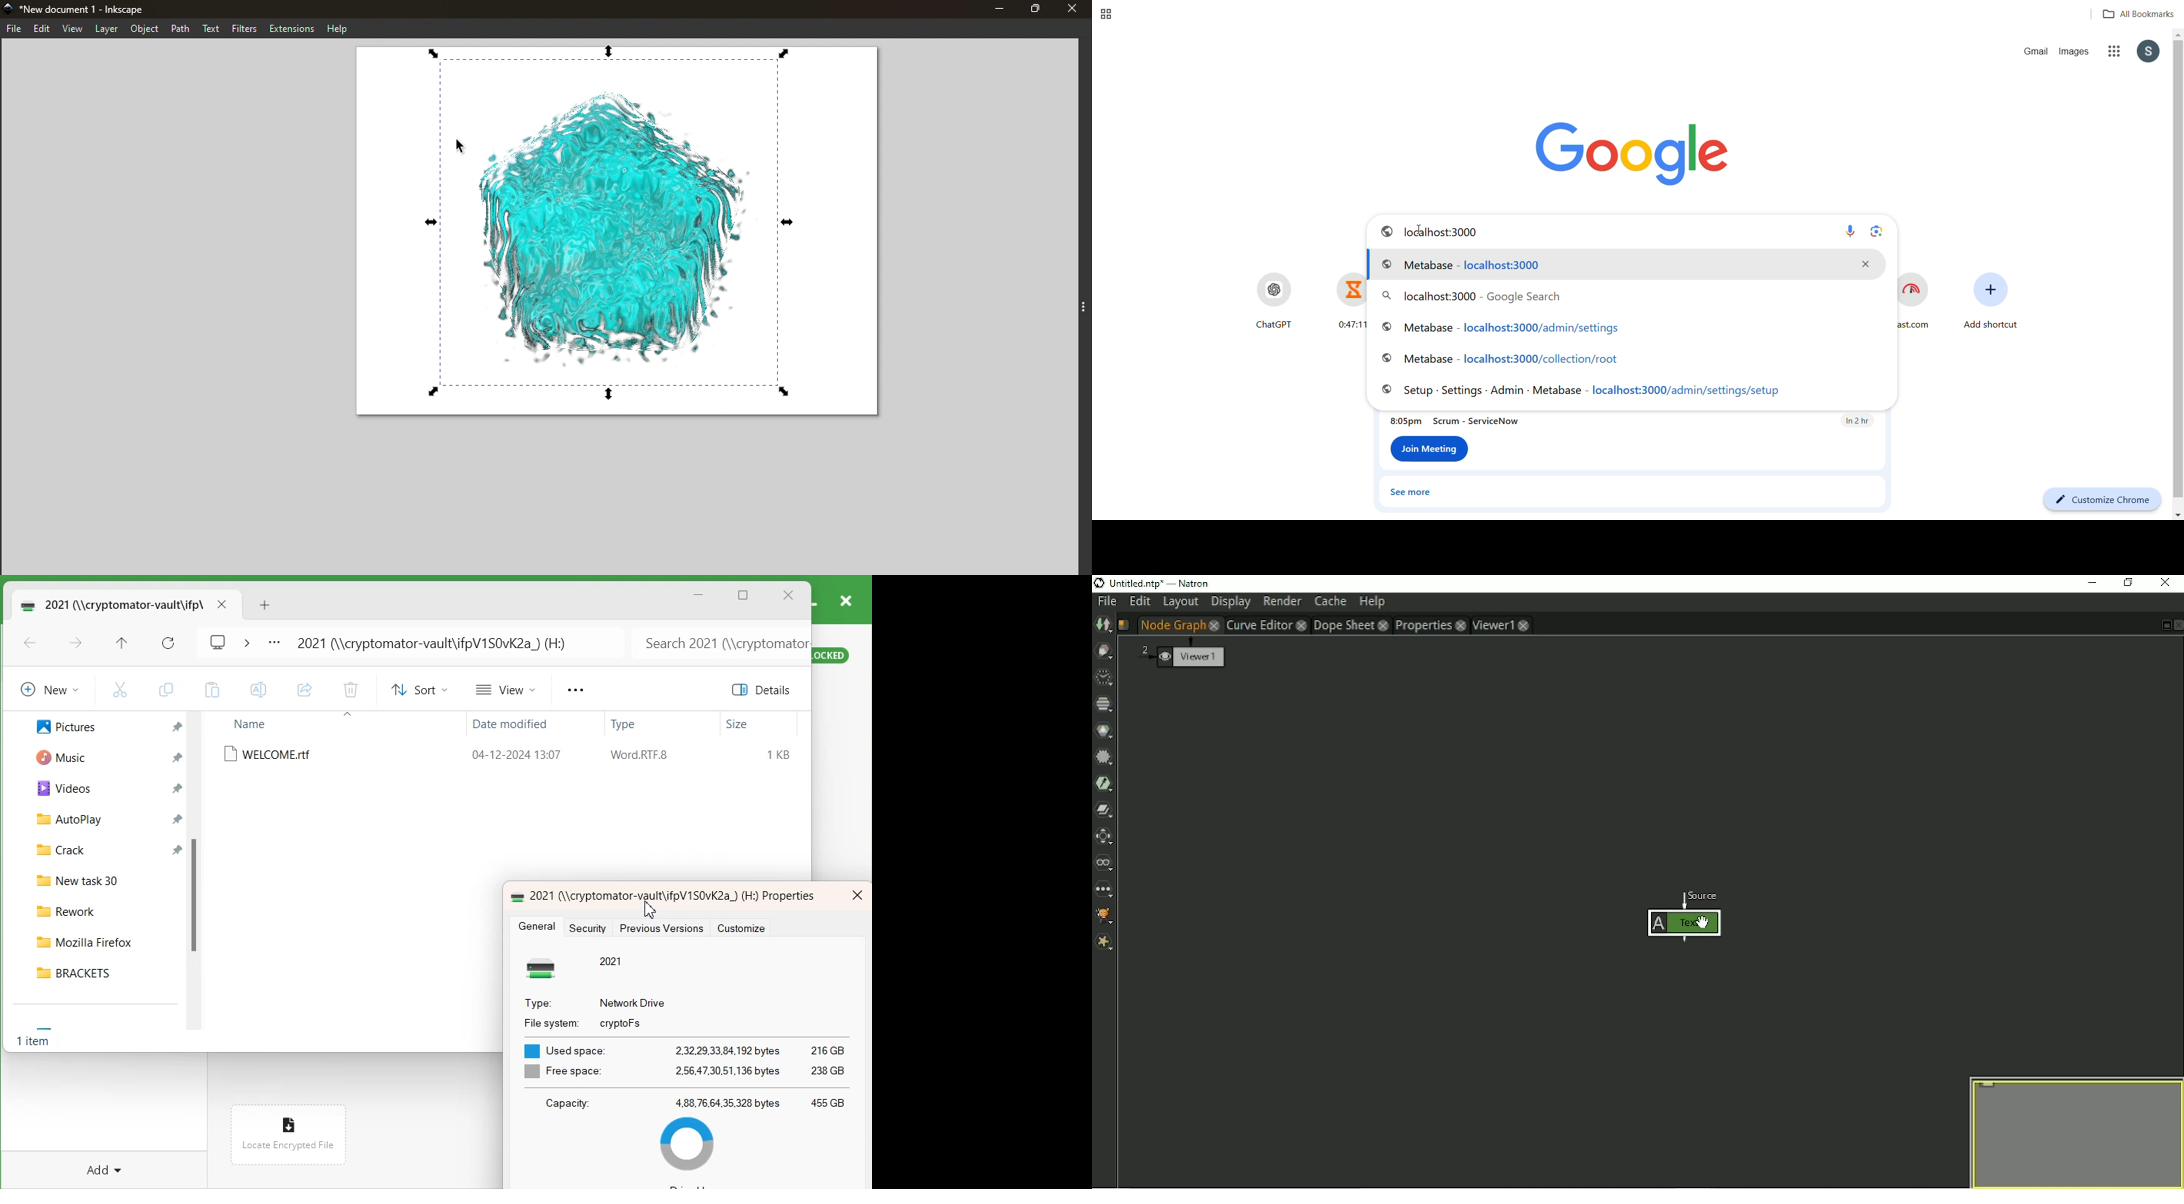 The width and height of the screenshot is (2184, 1204). I want to click on Used space:, so click(567, 1050).